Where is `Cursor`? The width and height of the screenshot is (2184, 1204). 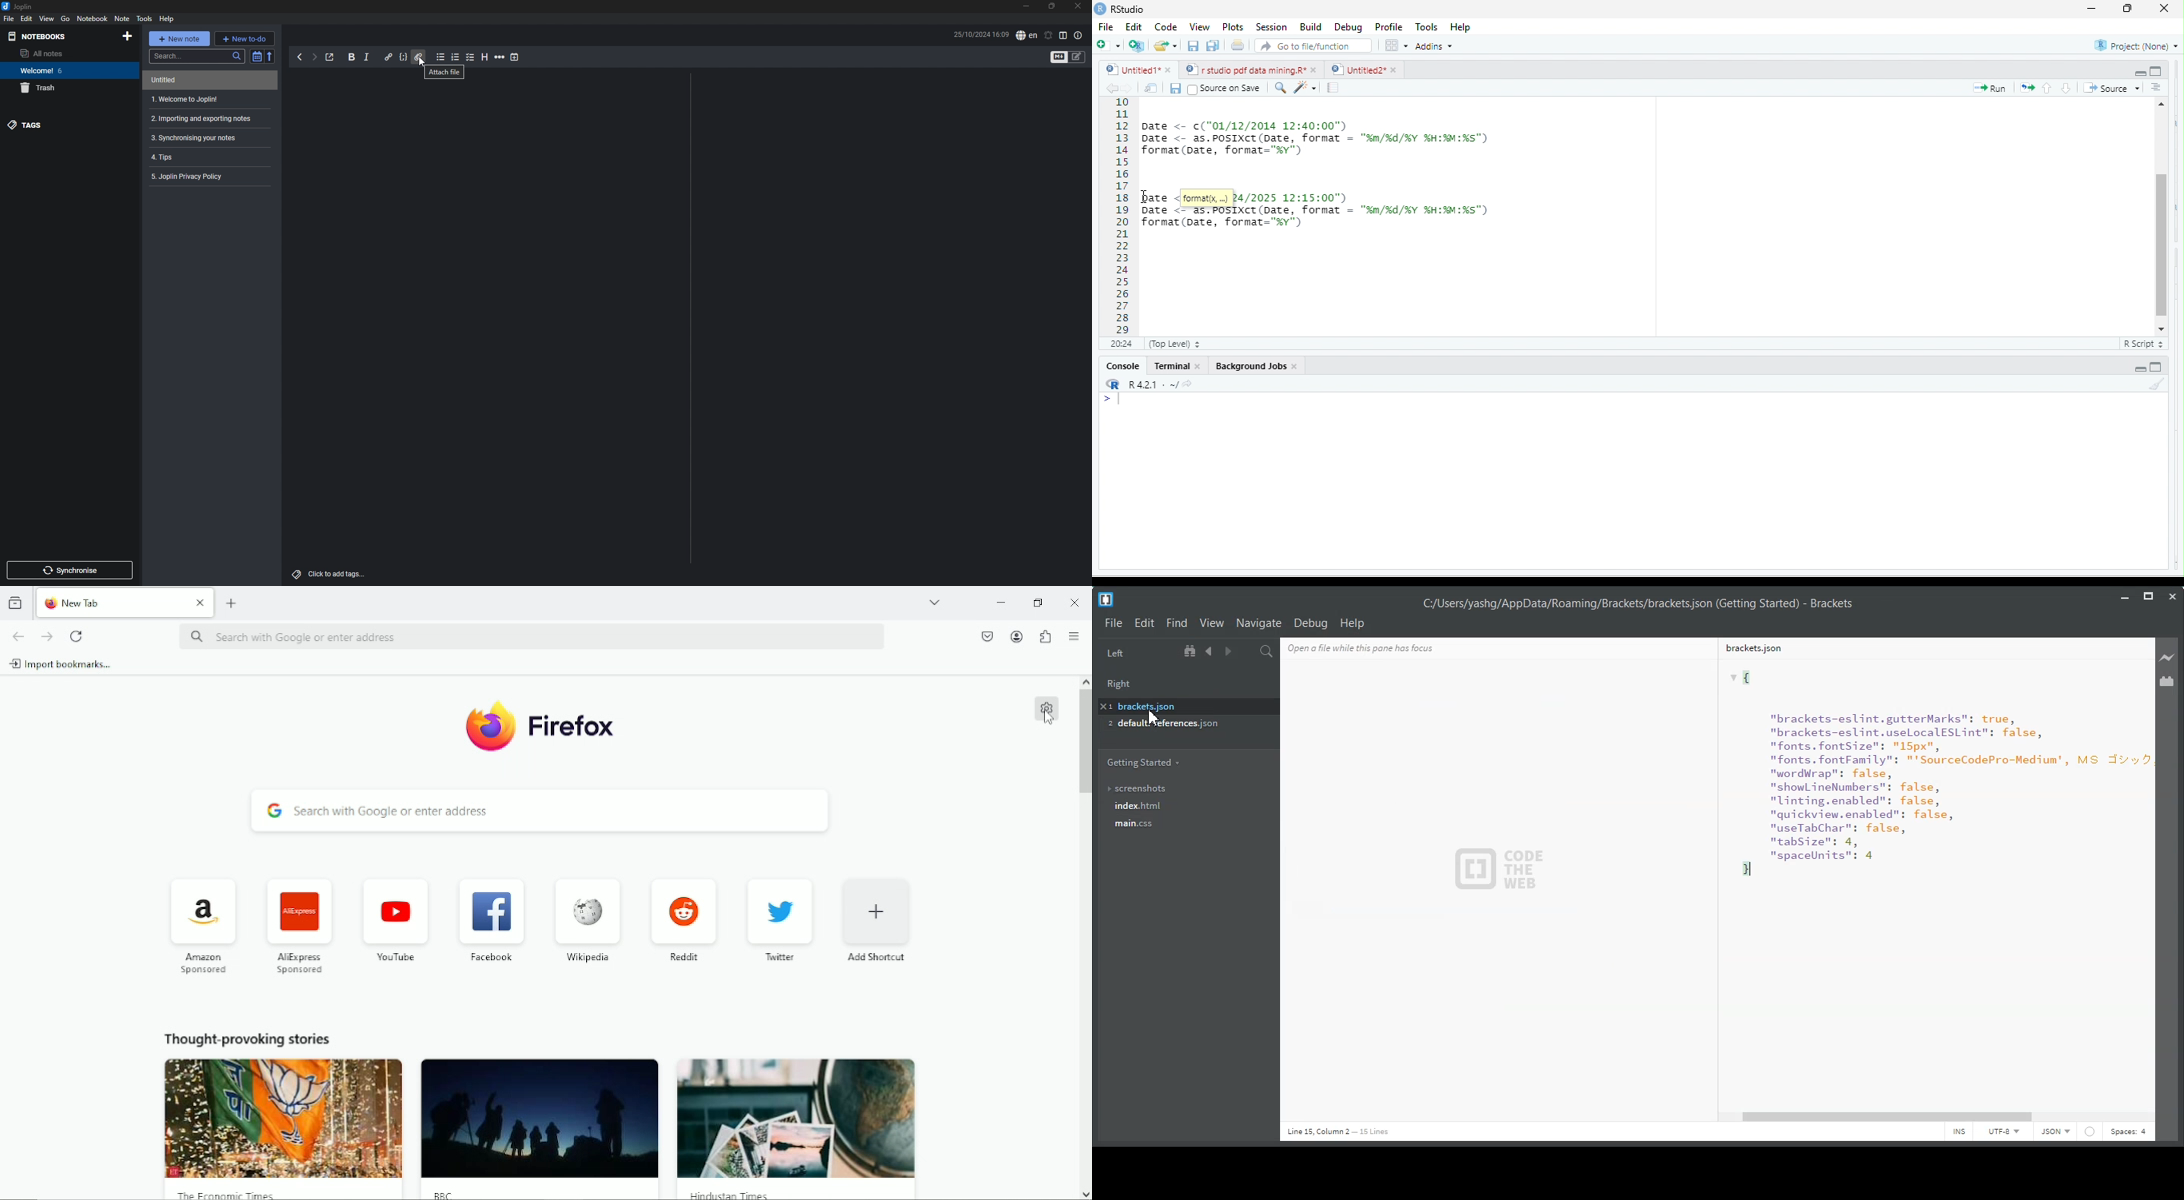
Cursor is located at coordinates (424, 64).